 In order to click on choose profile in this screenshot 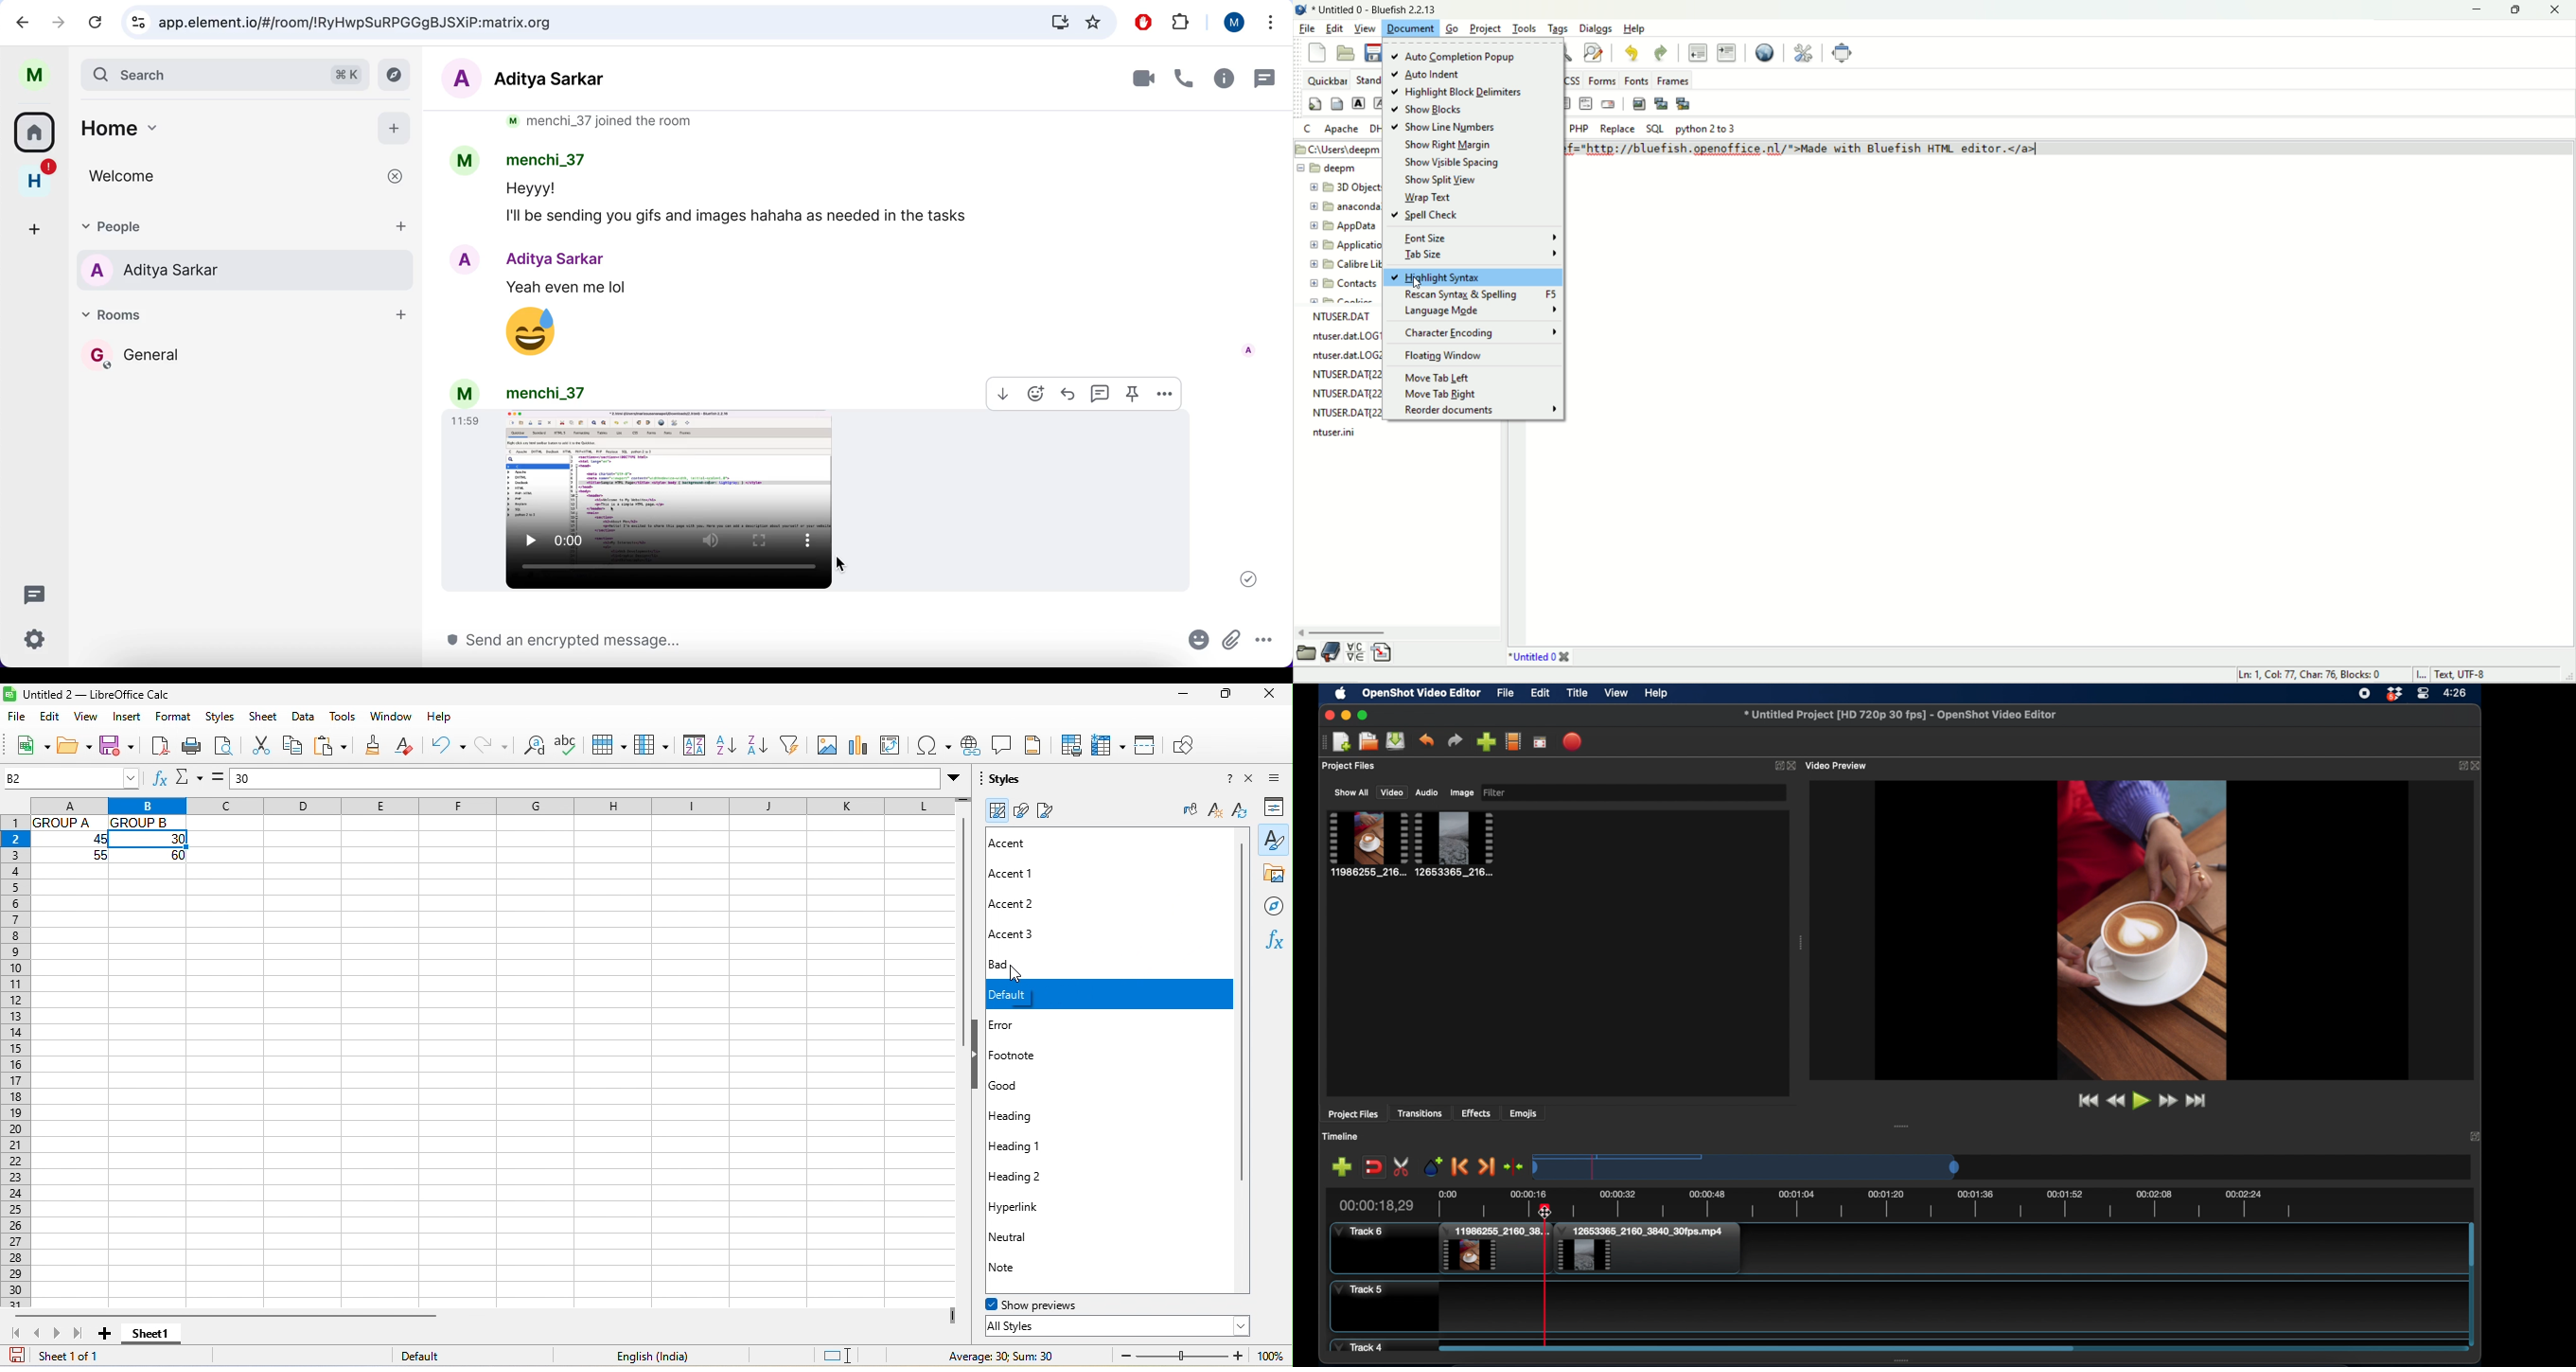, I will do `click(1513, 741)`.